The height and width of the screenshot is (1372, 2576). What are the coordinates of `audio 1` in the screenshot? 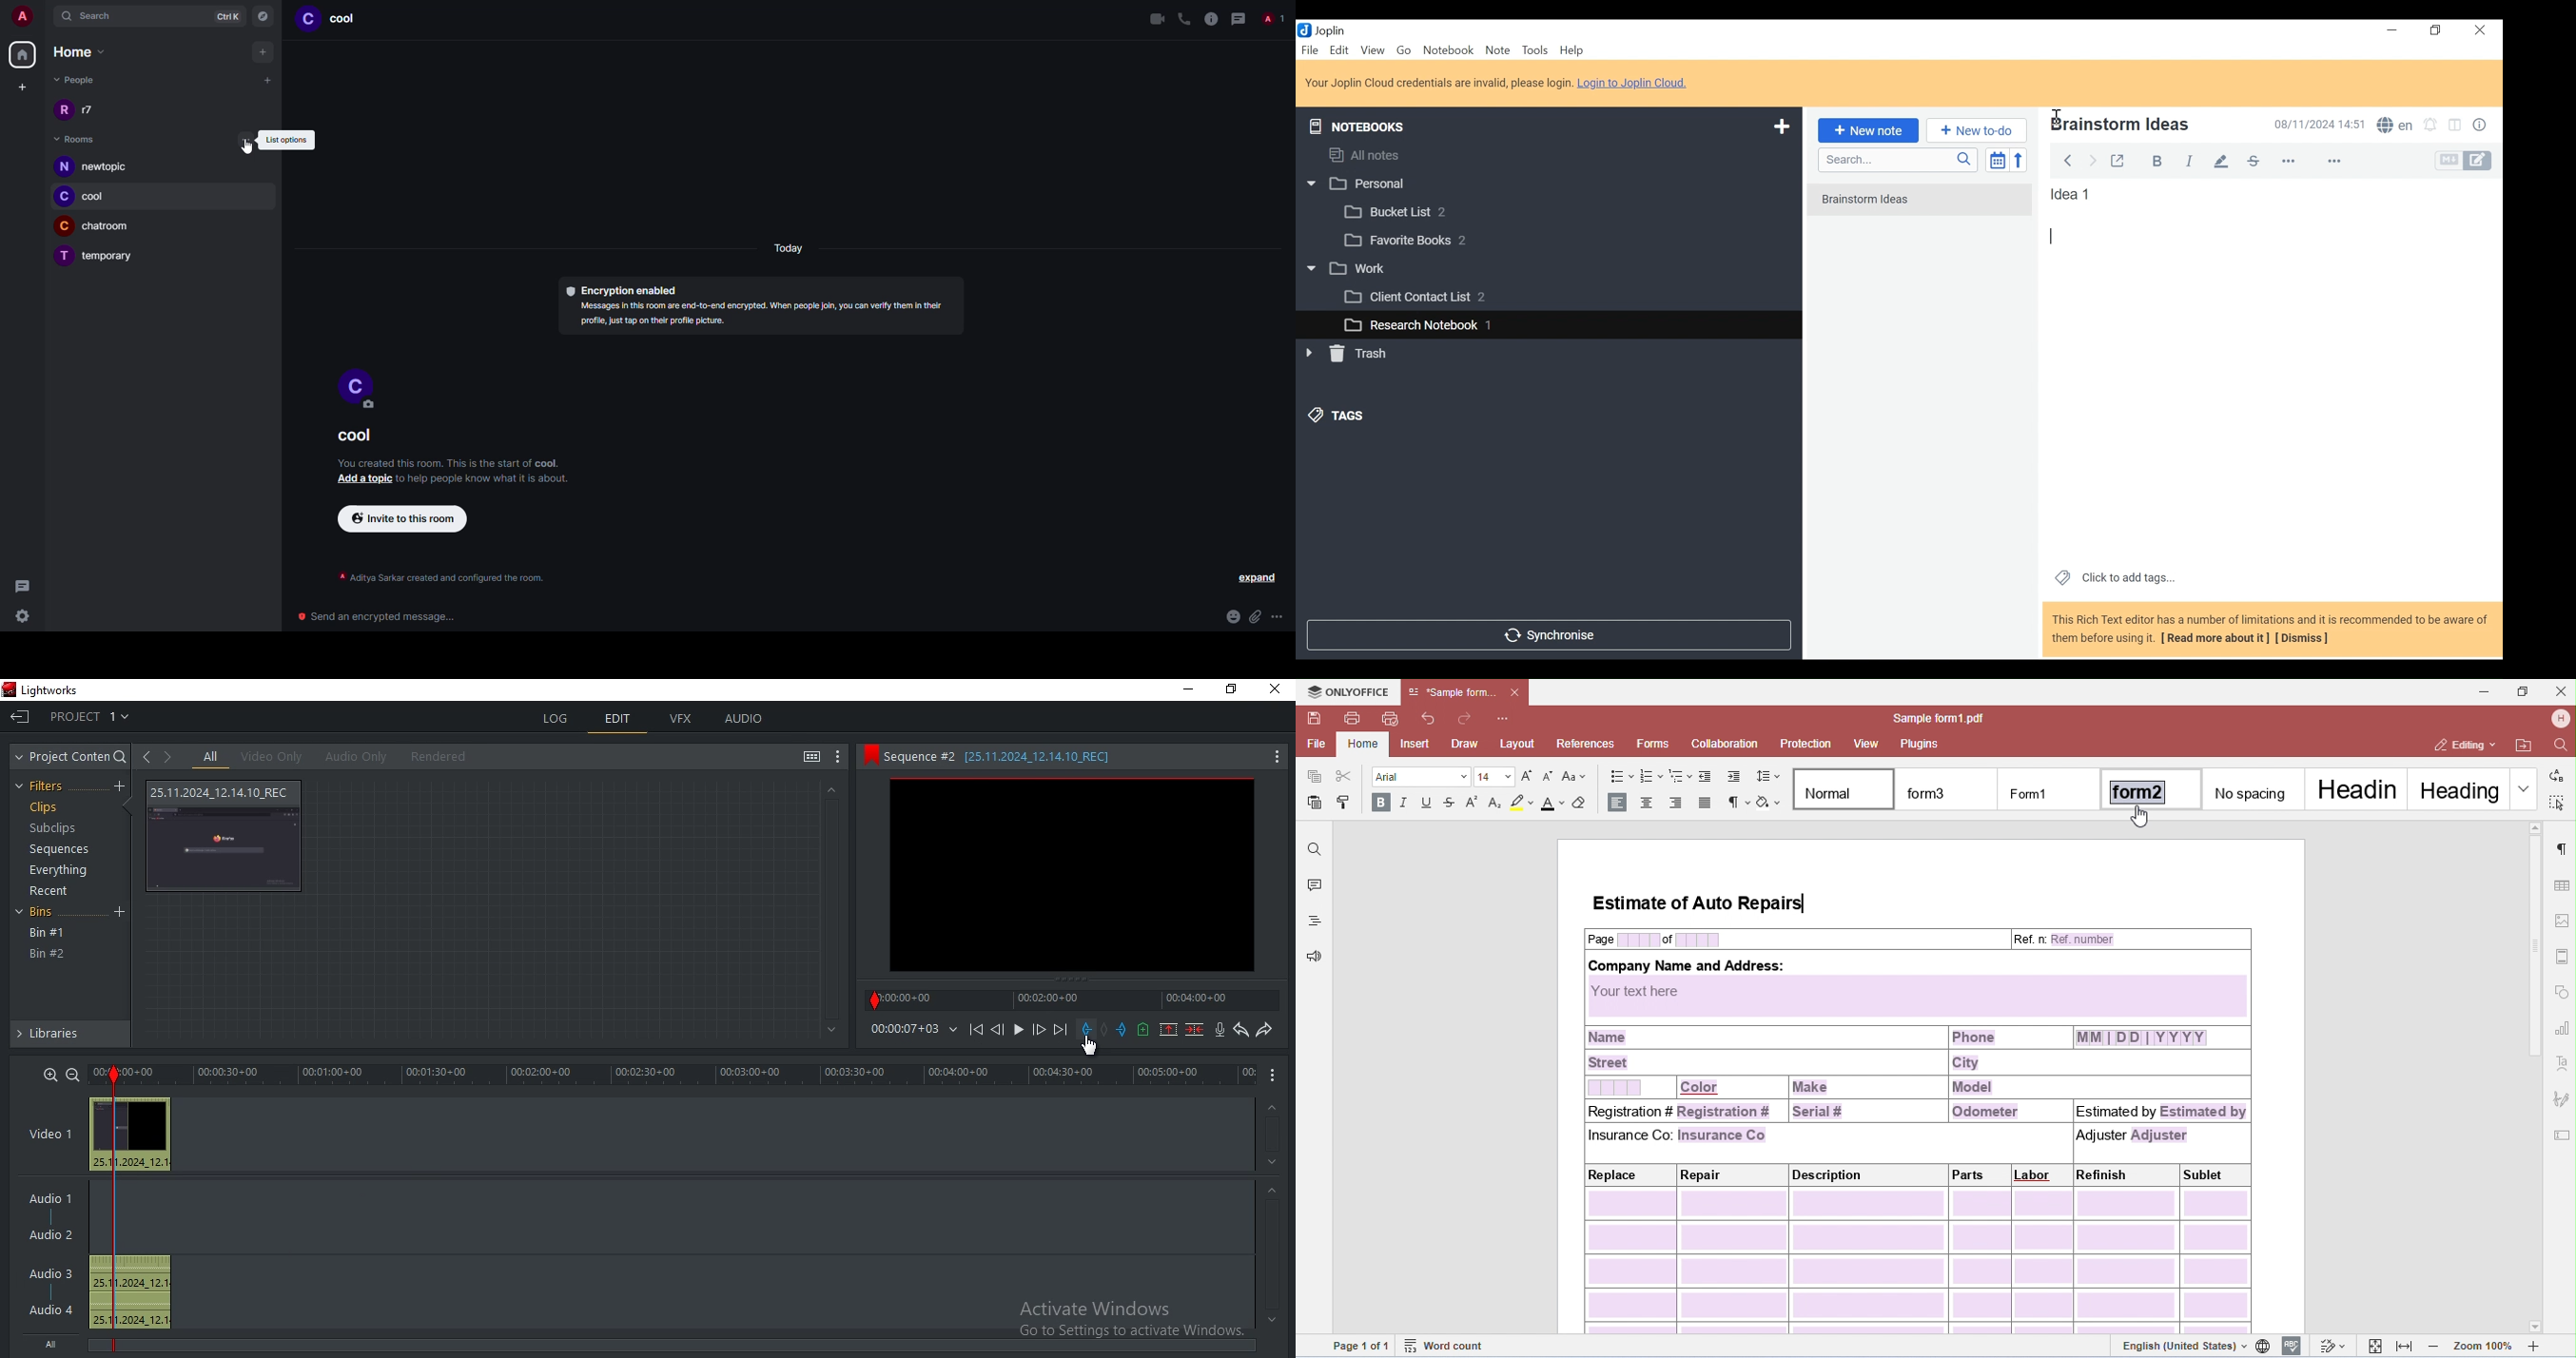 It's located at (53, 1199).